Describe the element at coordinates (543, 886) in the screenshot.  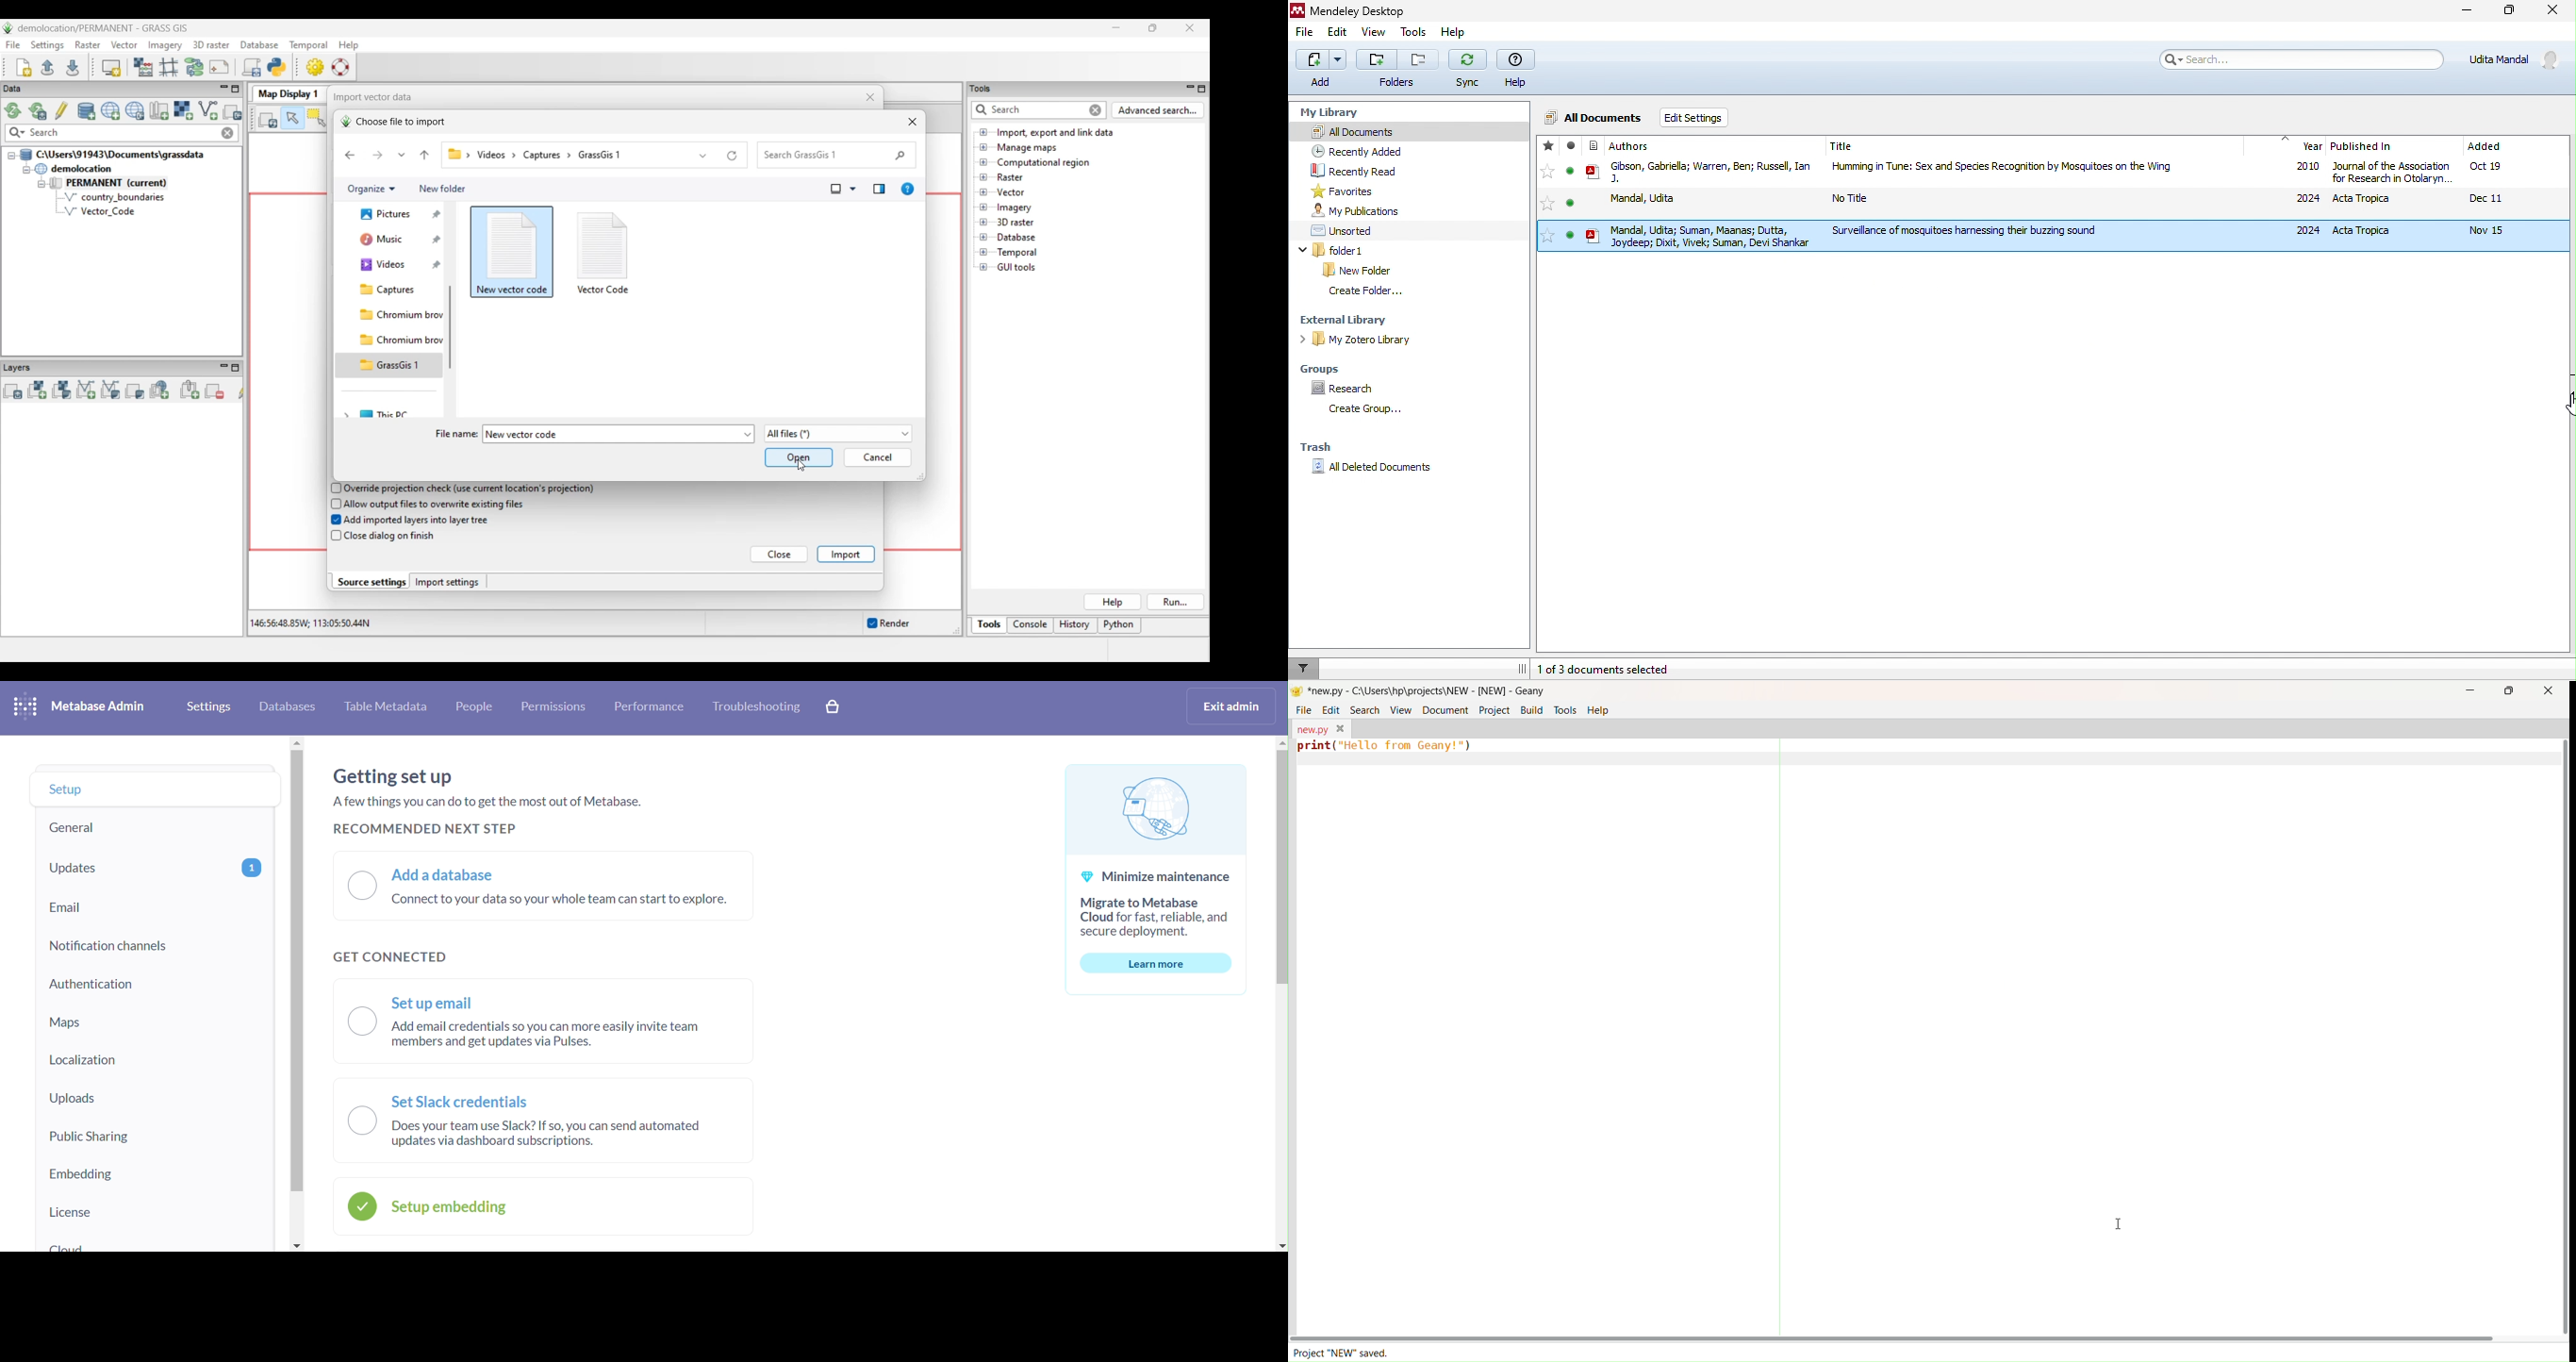
I see `add a database` at that location.